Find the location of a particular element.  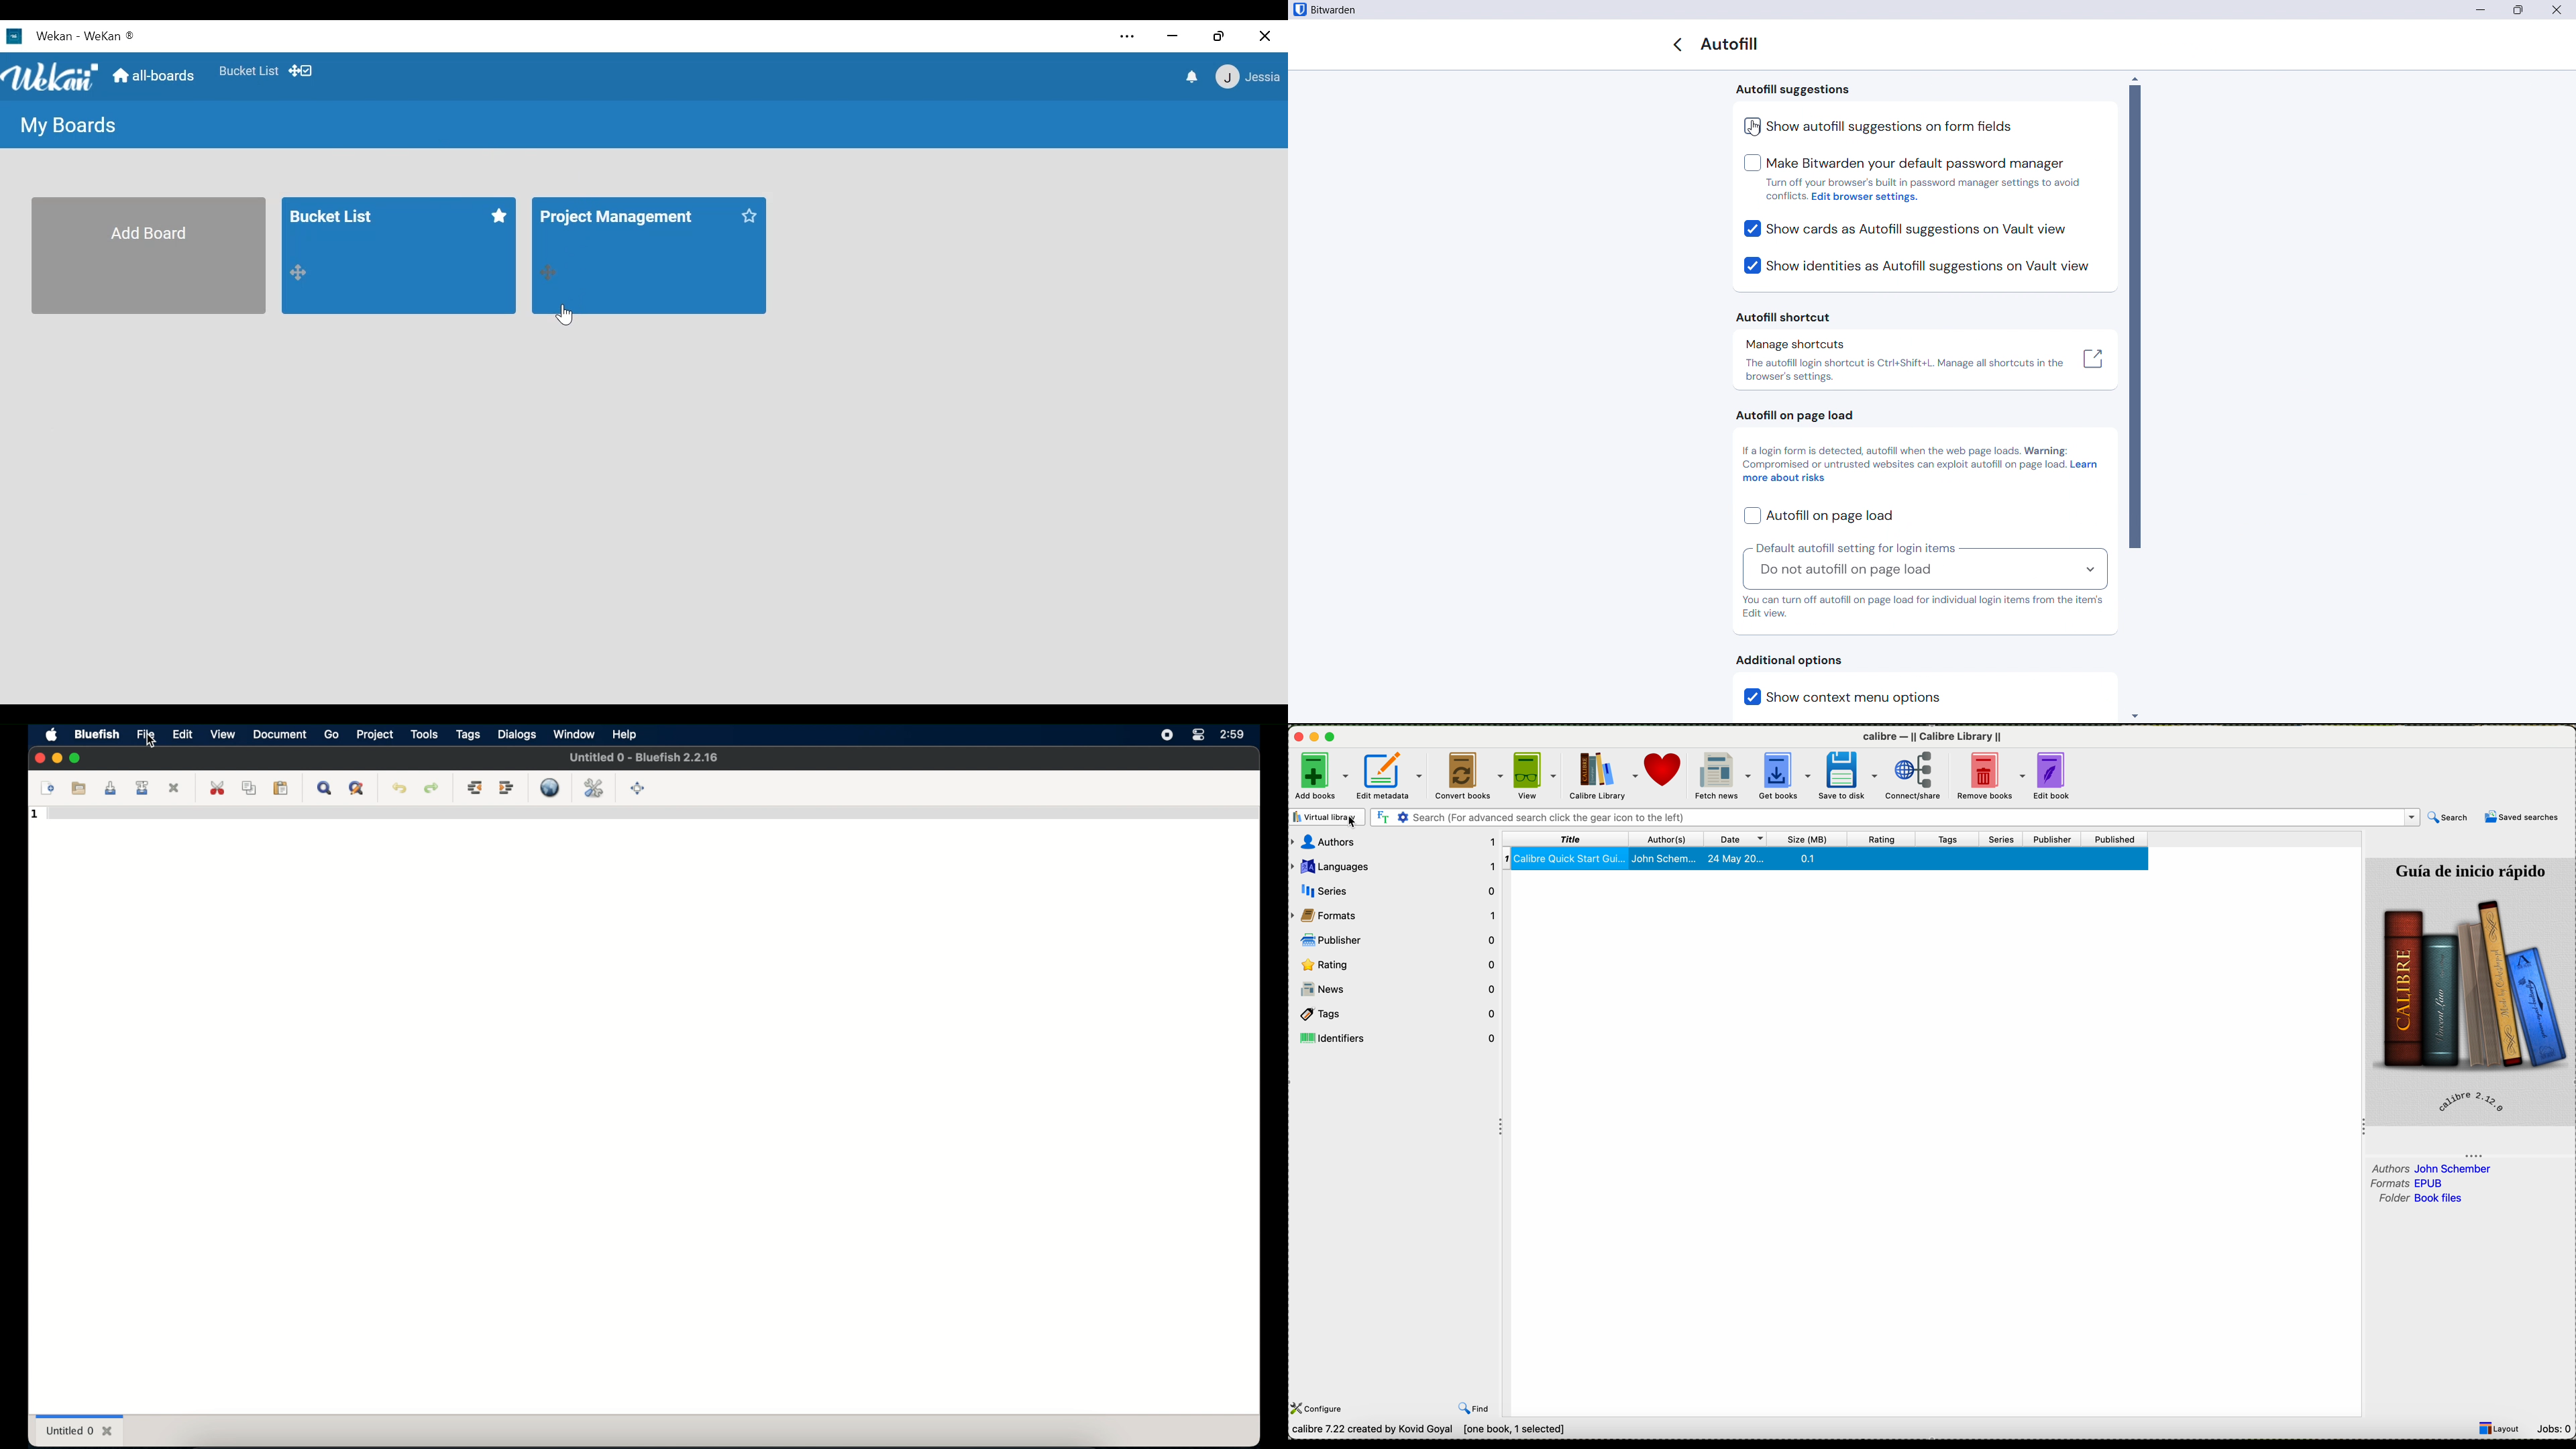

Auto fill on page load  is located at coordinates (1791, 416).